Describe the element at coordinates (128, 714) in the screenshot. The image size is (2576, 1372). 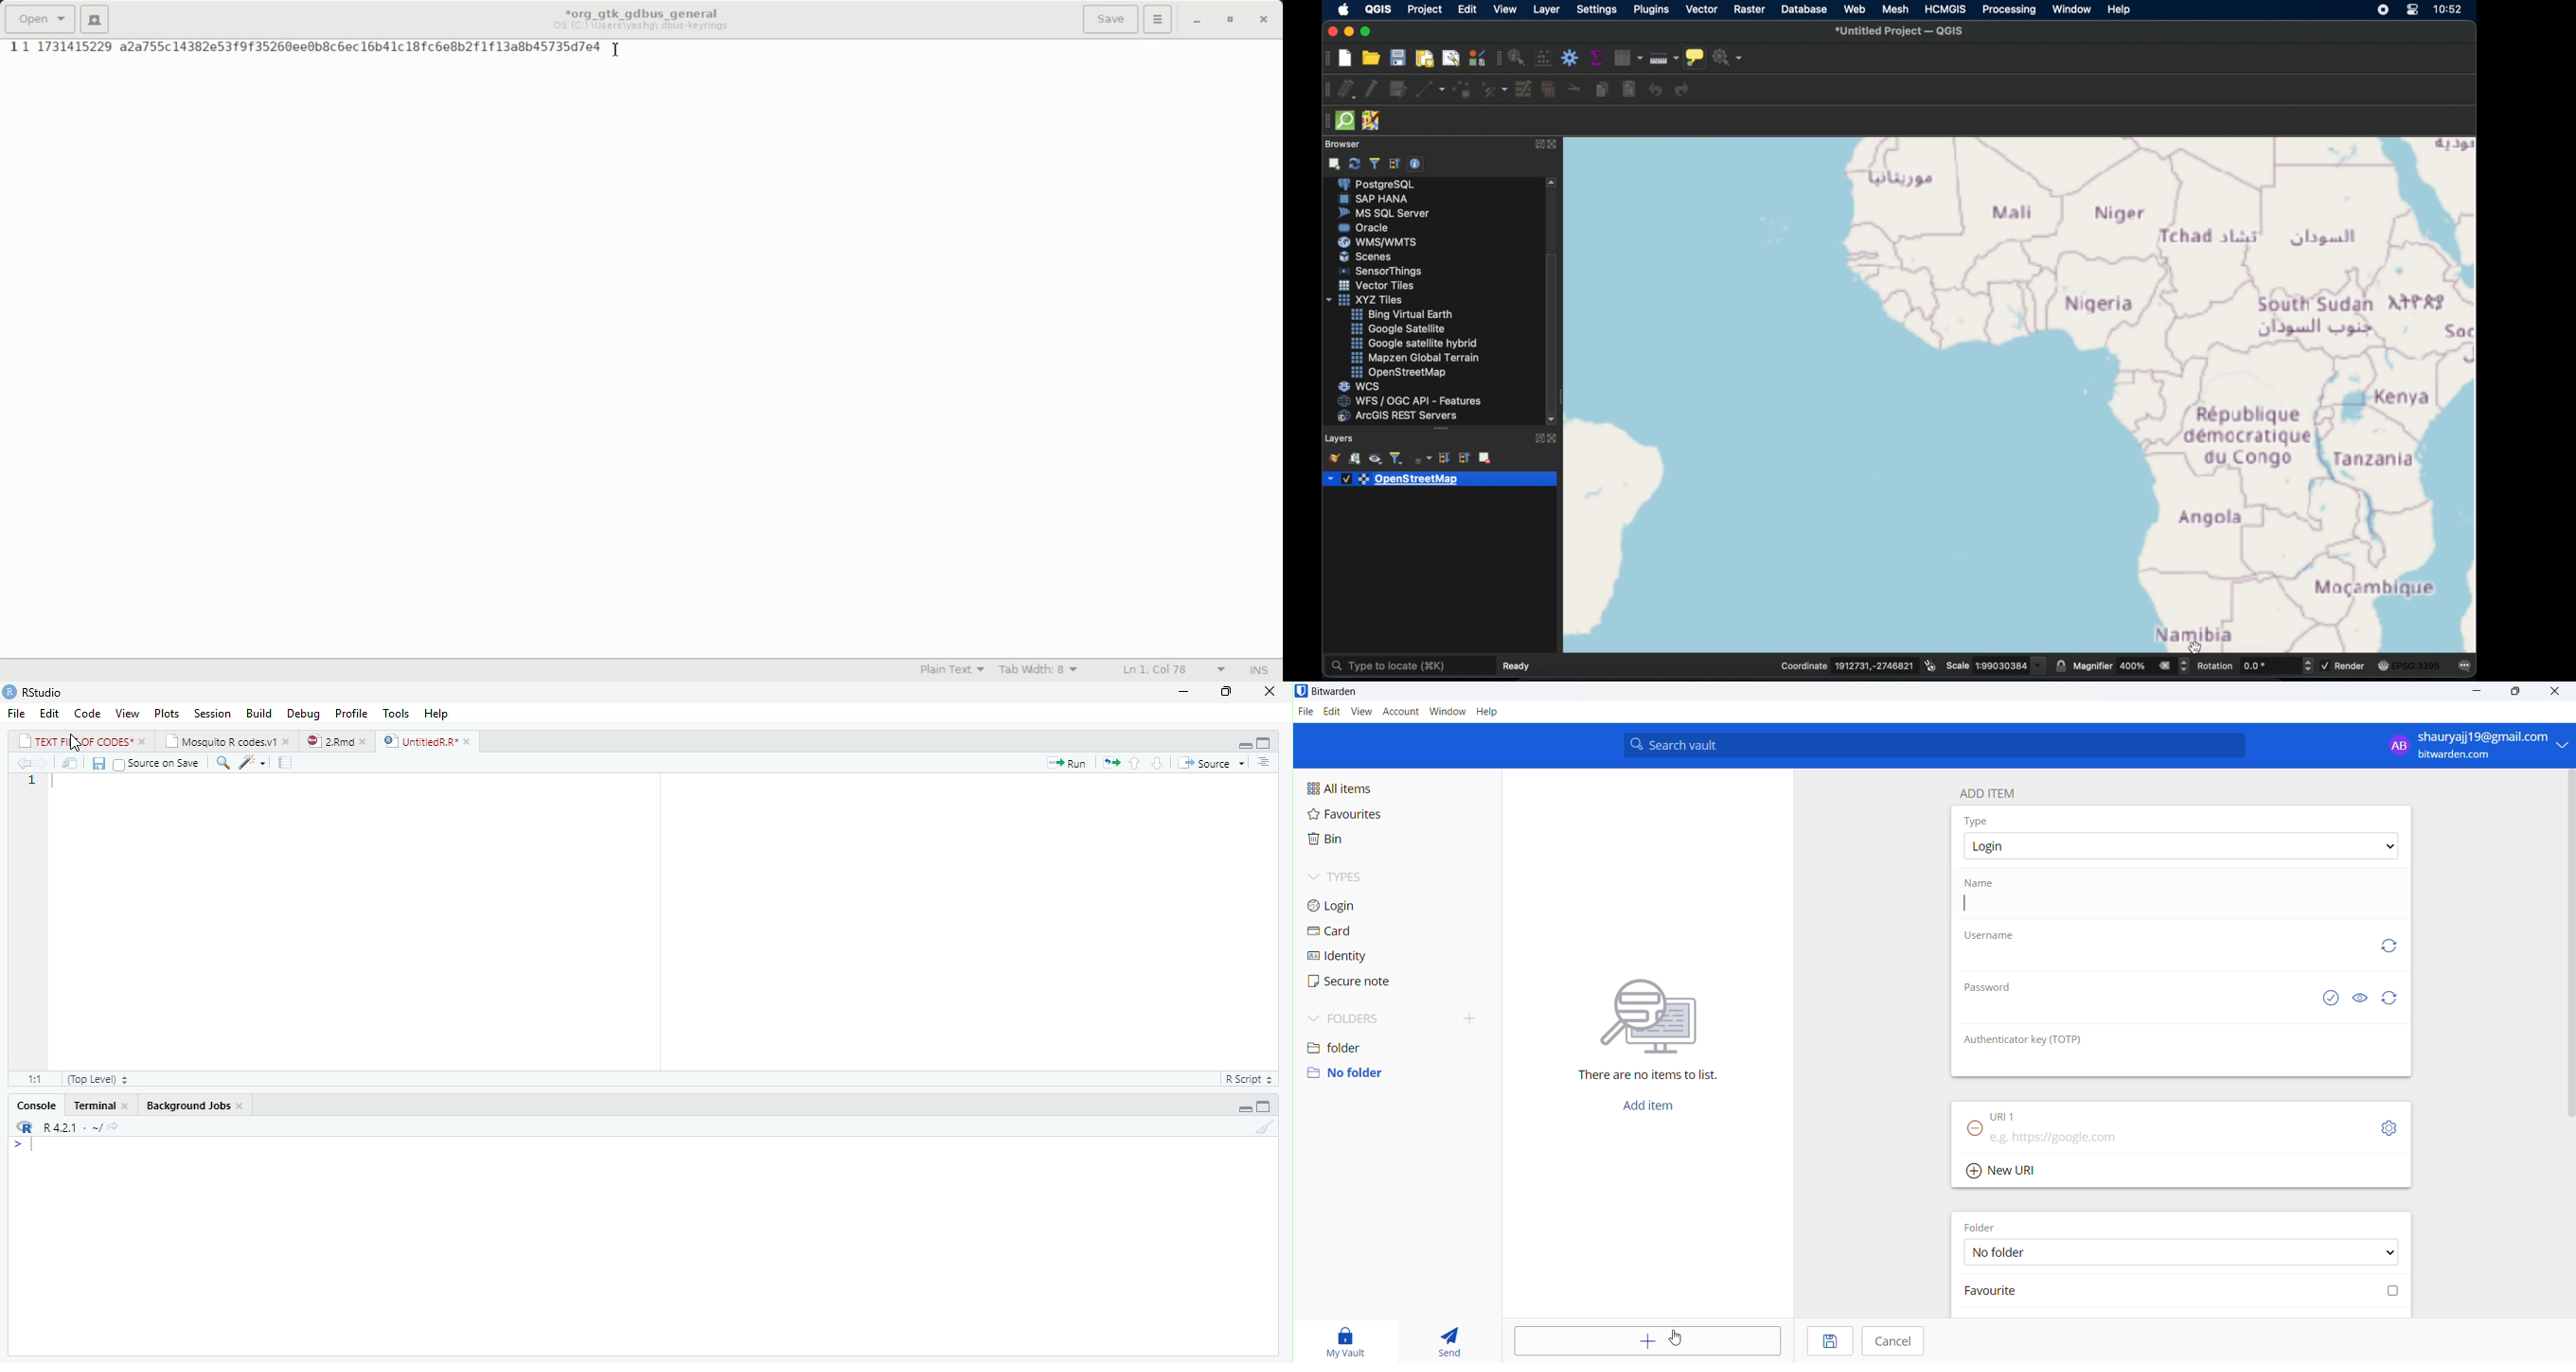
I see `View` at that location.